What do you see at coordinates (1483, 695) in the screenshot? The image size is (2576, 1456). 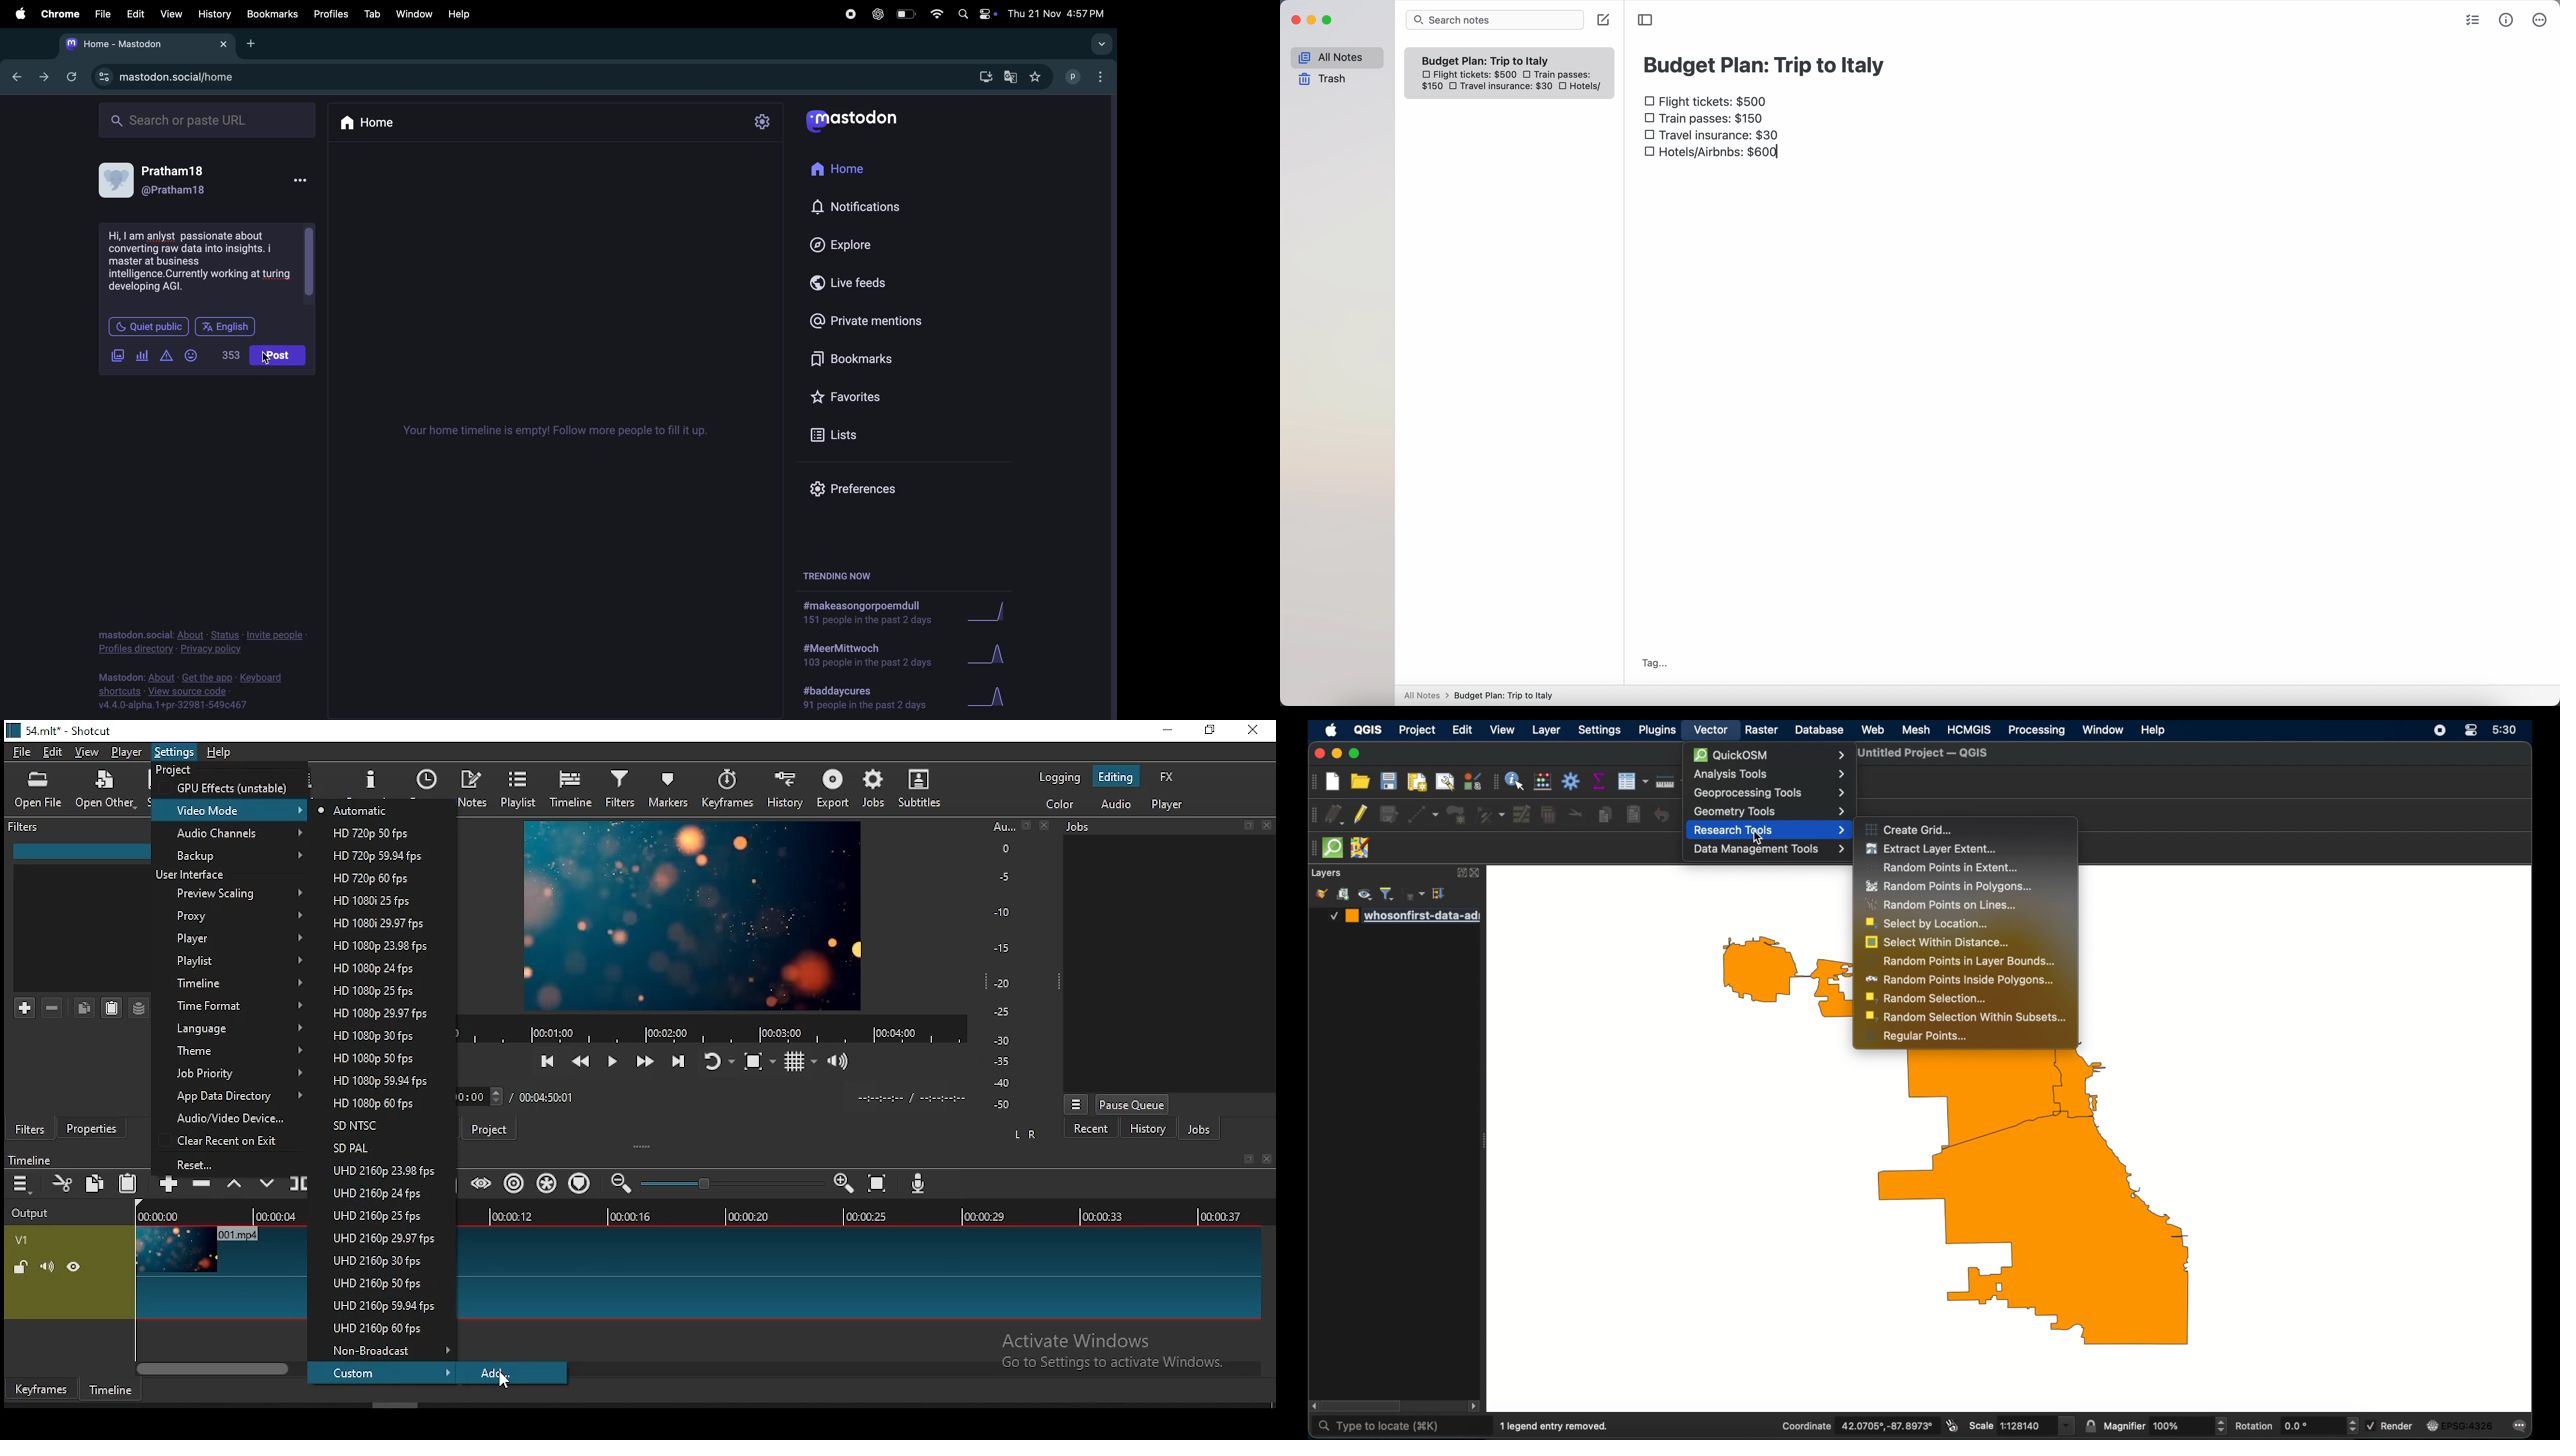 I see `All notes > Budget Plan: Trip to Italy` at bounding box center [1483, 695].